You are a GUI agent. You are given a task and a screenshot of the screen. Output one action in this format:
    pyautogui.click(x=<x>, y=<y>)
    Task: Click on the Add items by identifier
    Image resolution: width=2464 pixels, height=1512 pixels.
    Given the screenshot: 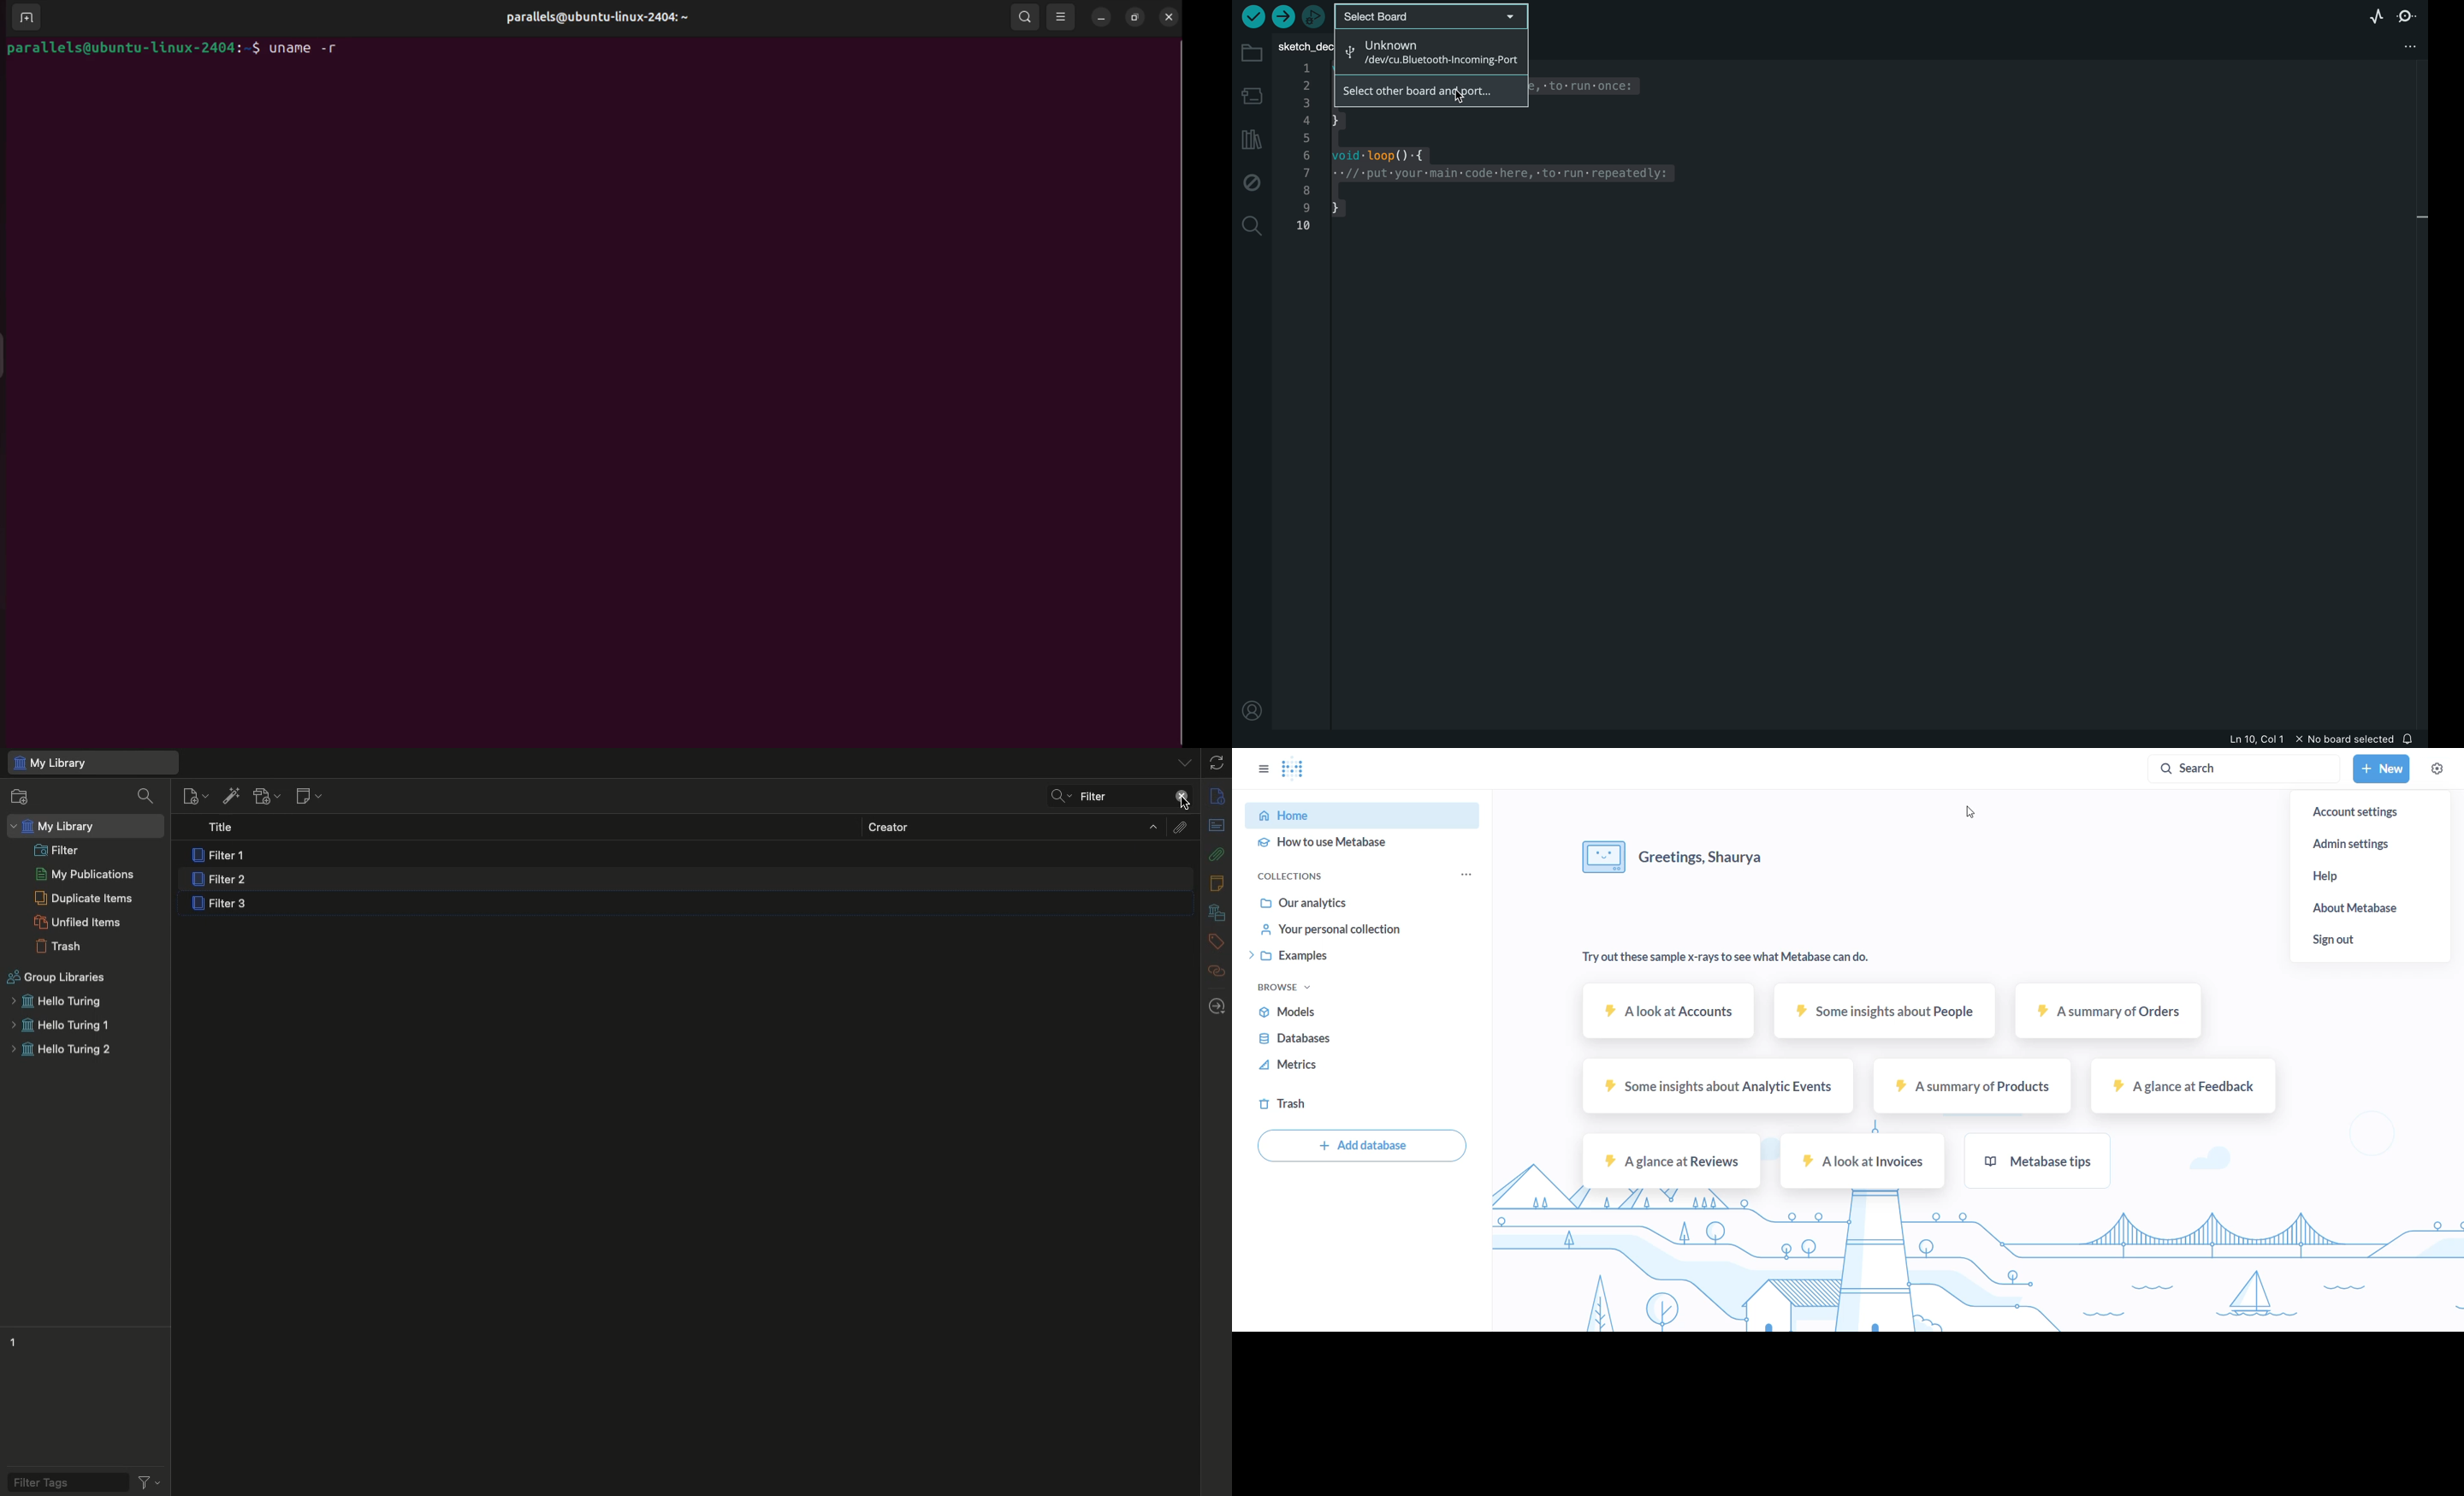 What is the action you would take?
    pyautogui.click(x=230, y=796)
    